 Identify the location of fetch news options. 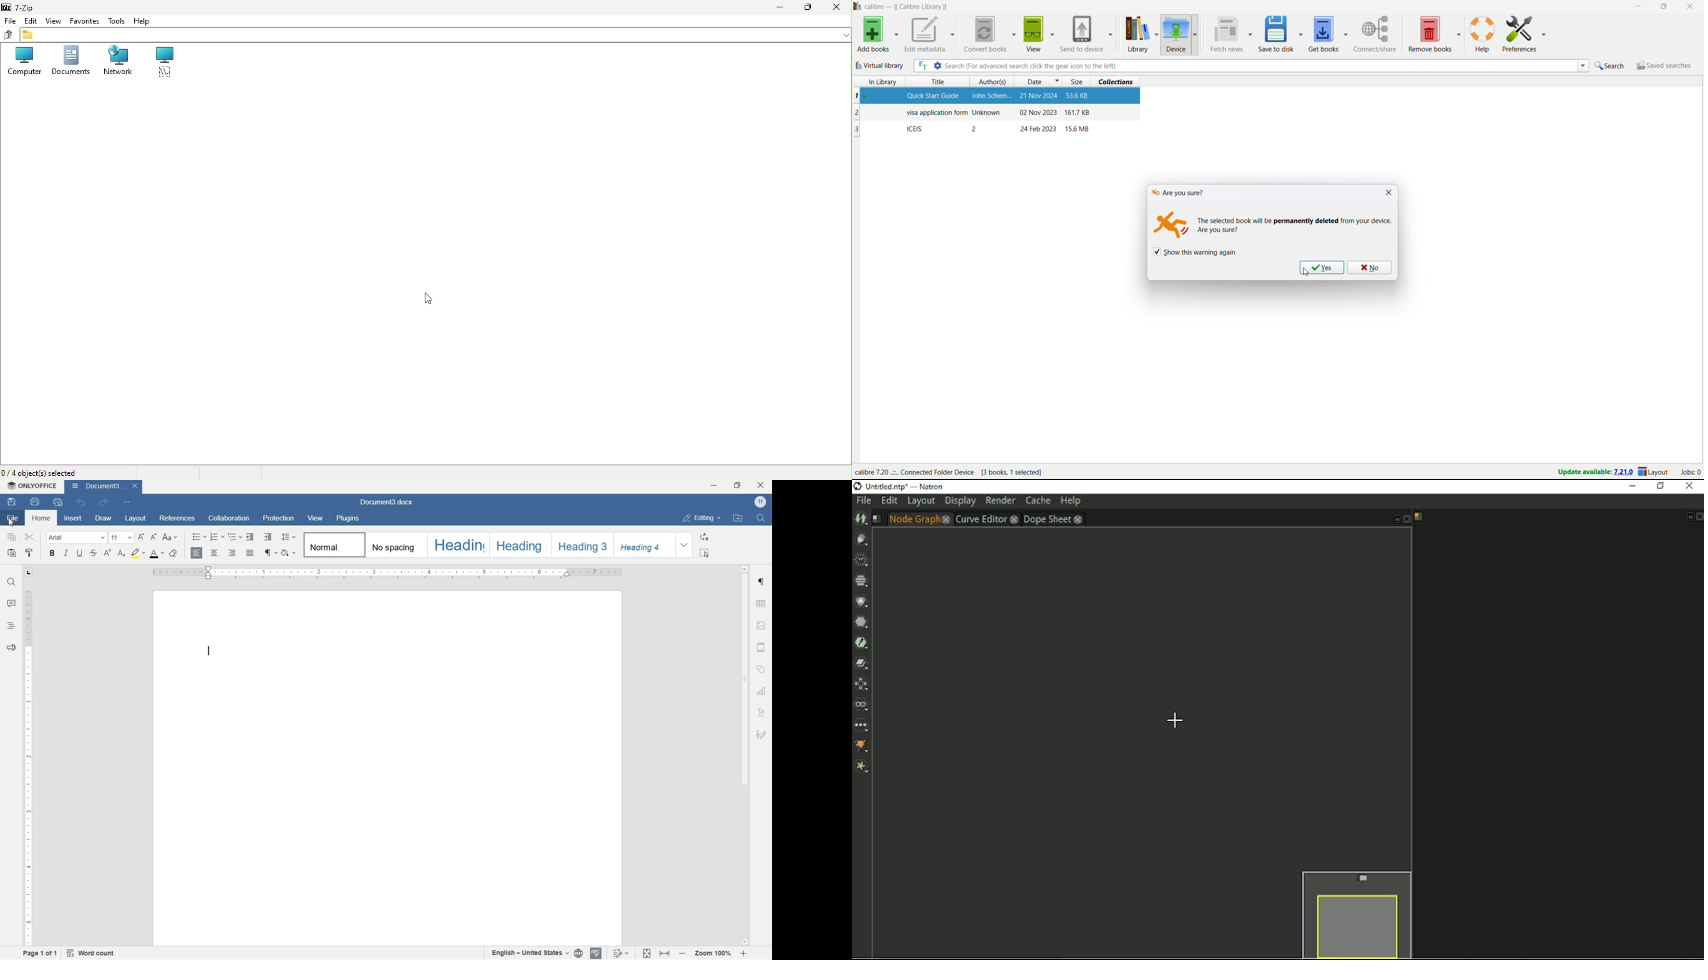
(1250, 35).